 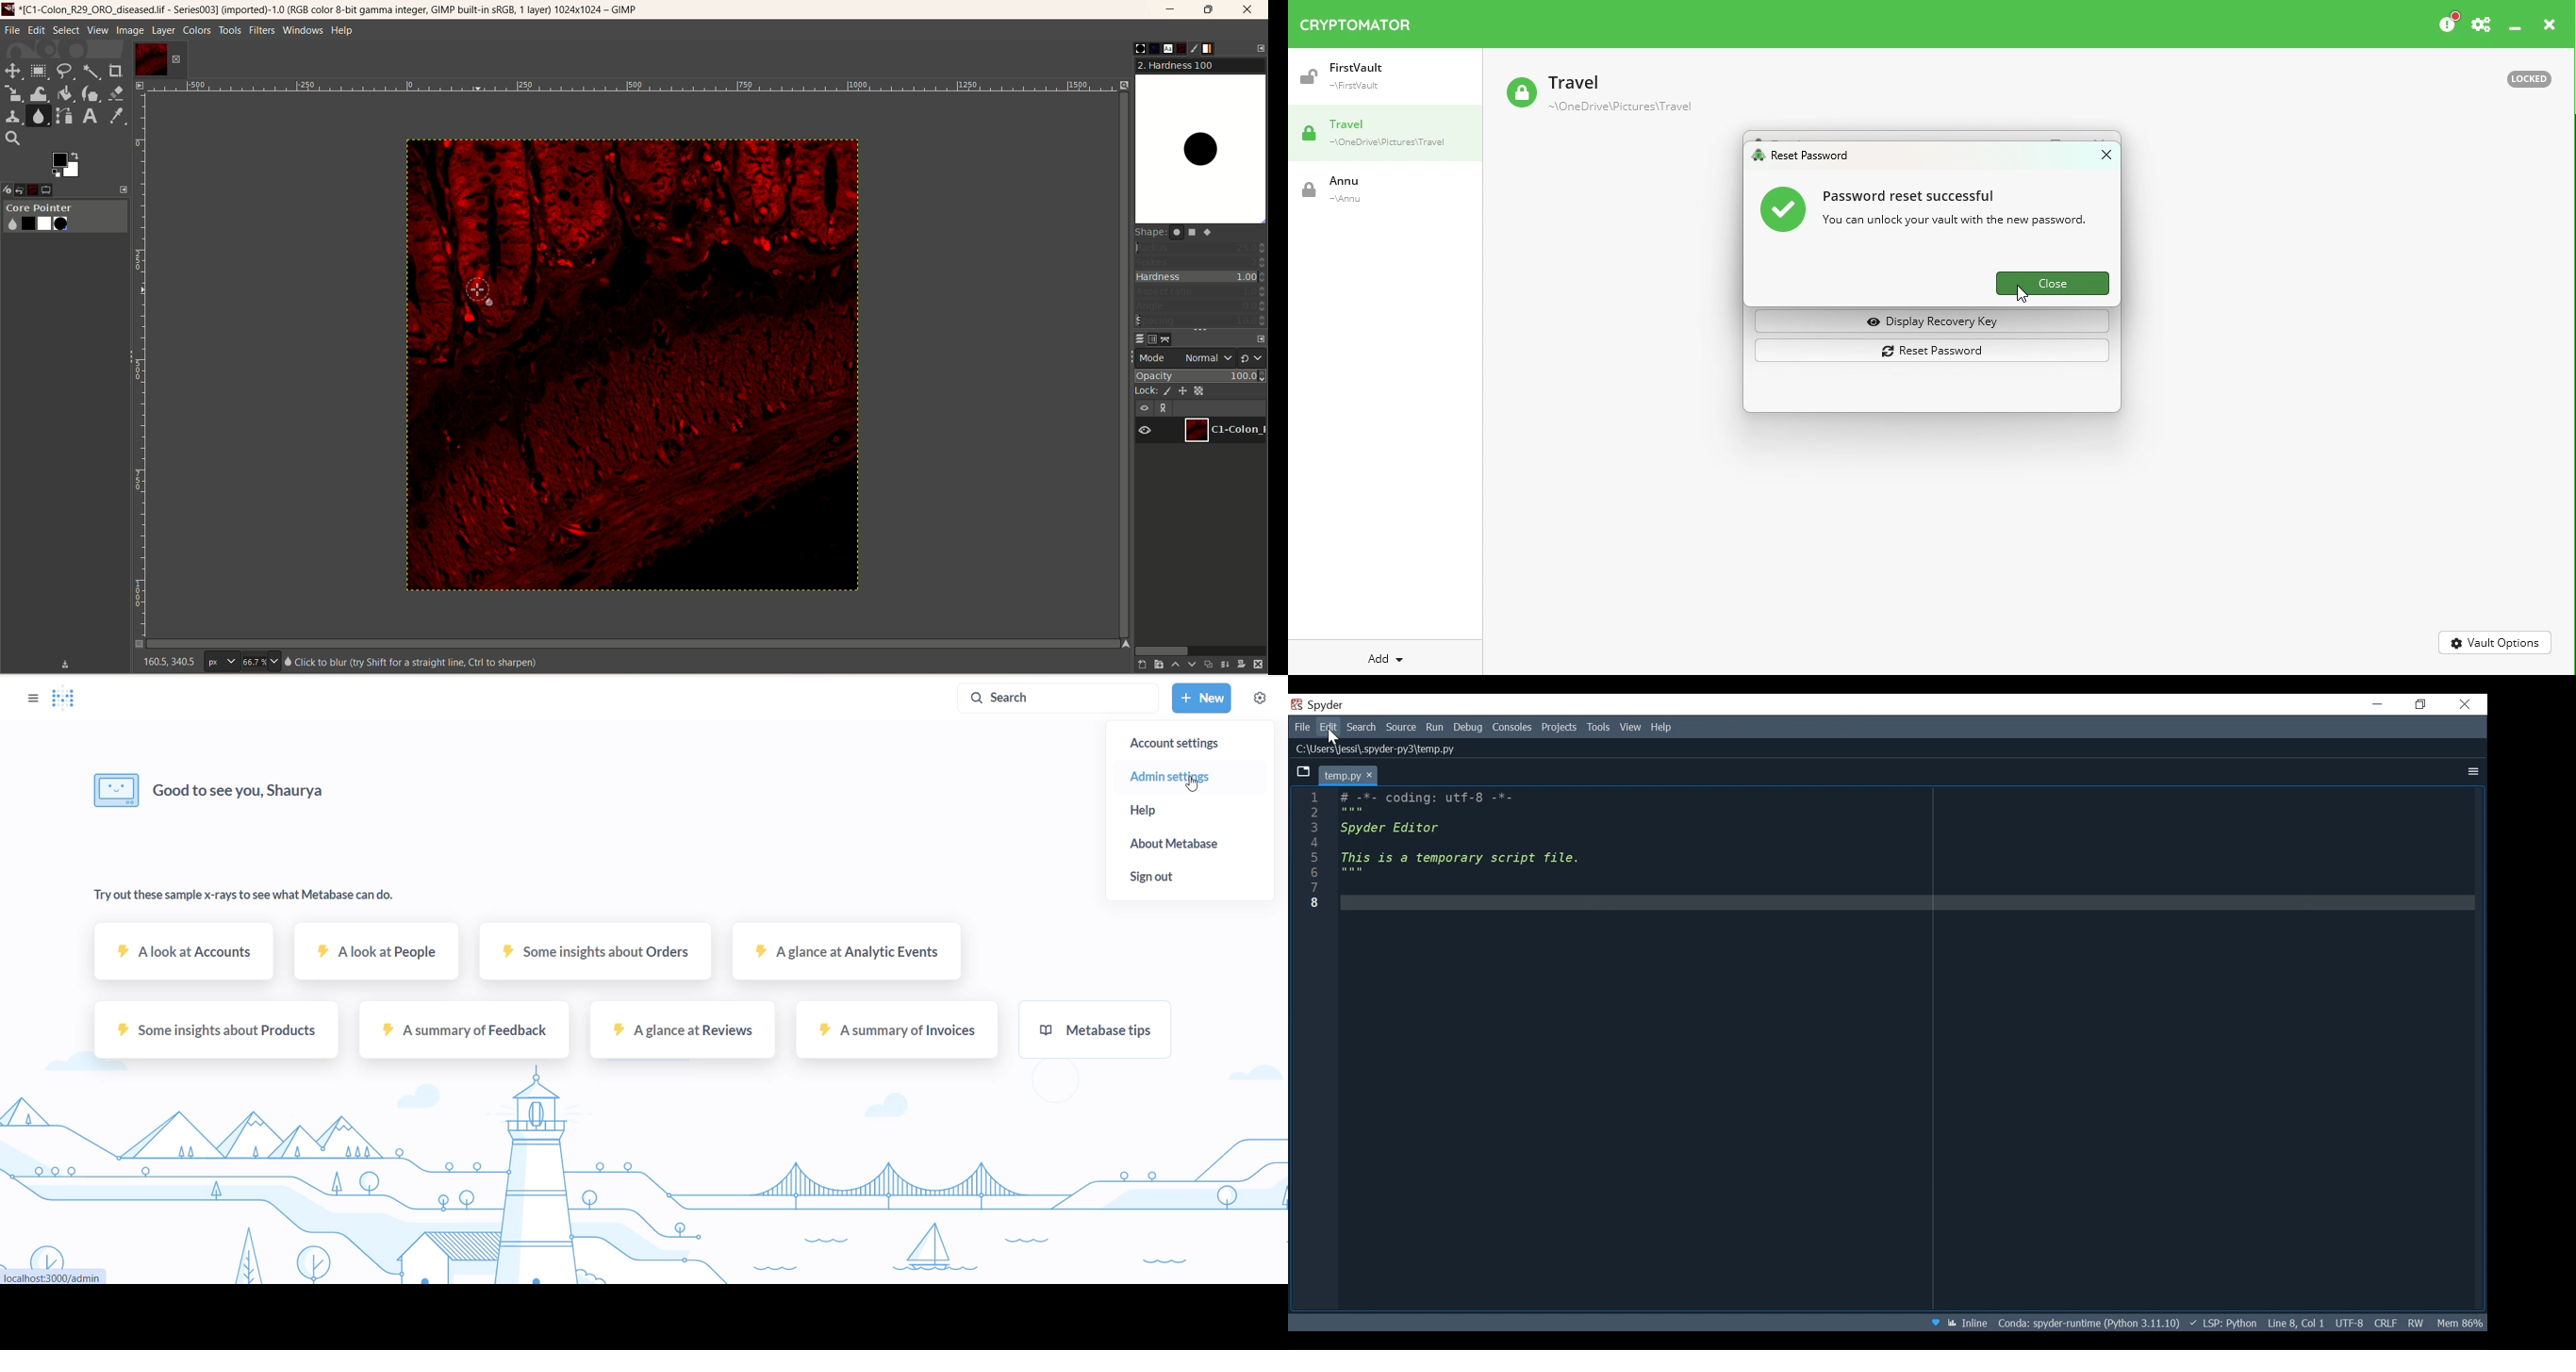 What do you see at coordinates (260, 30) in the screenshot?
I see `filters` at bounding box center [260, 30].